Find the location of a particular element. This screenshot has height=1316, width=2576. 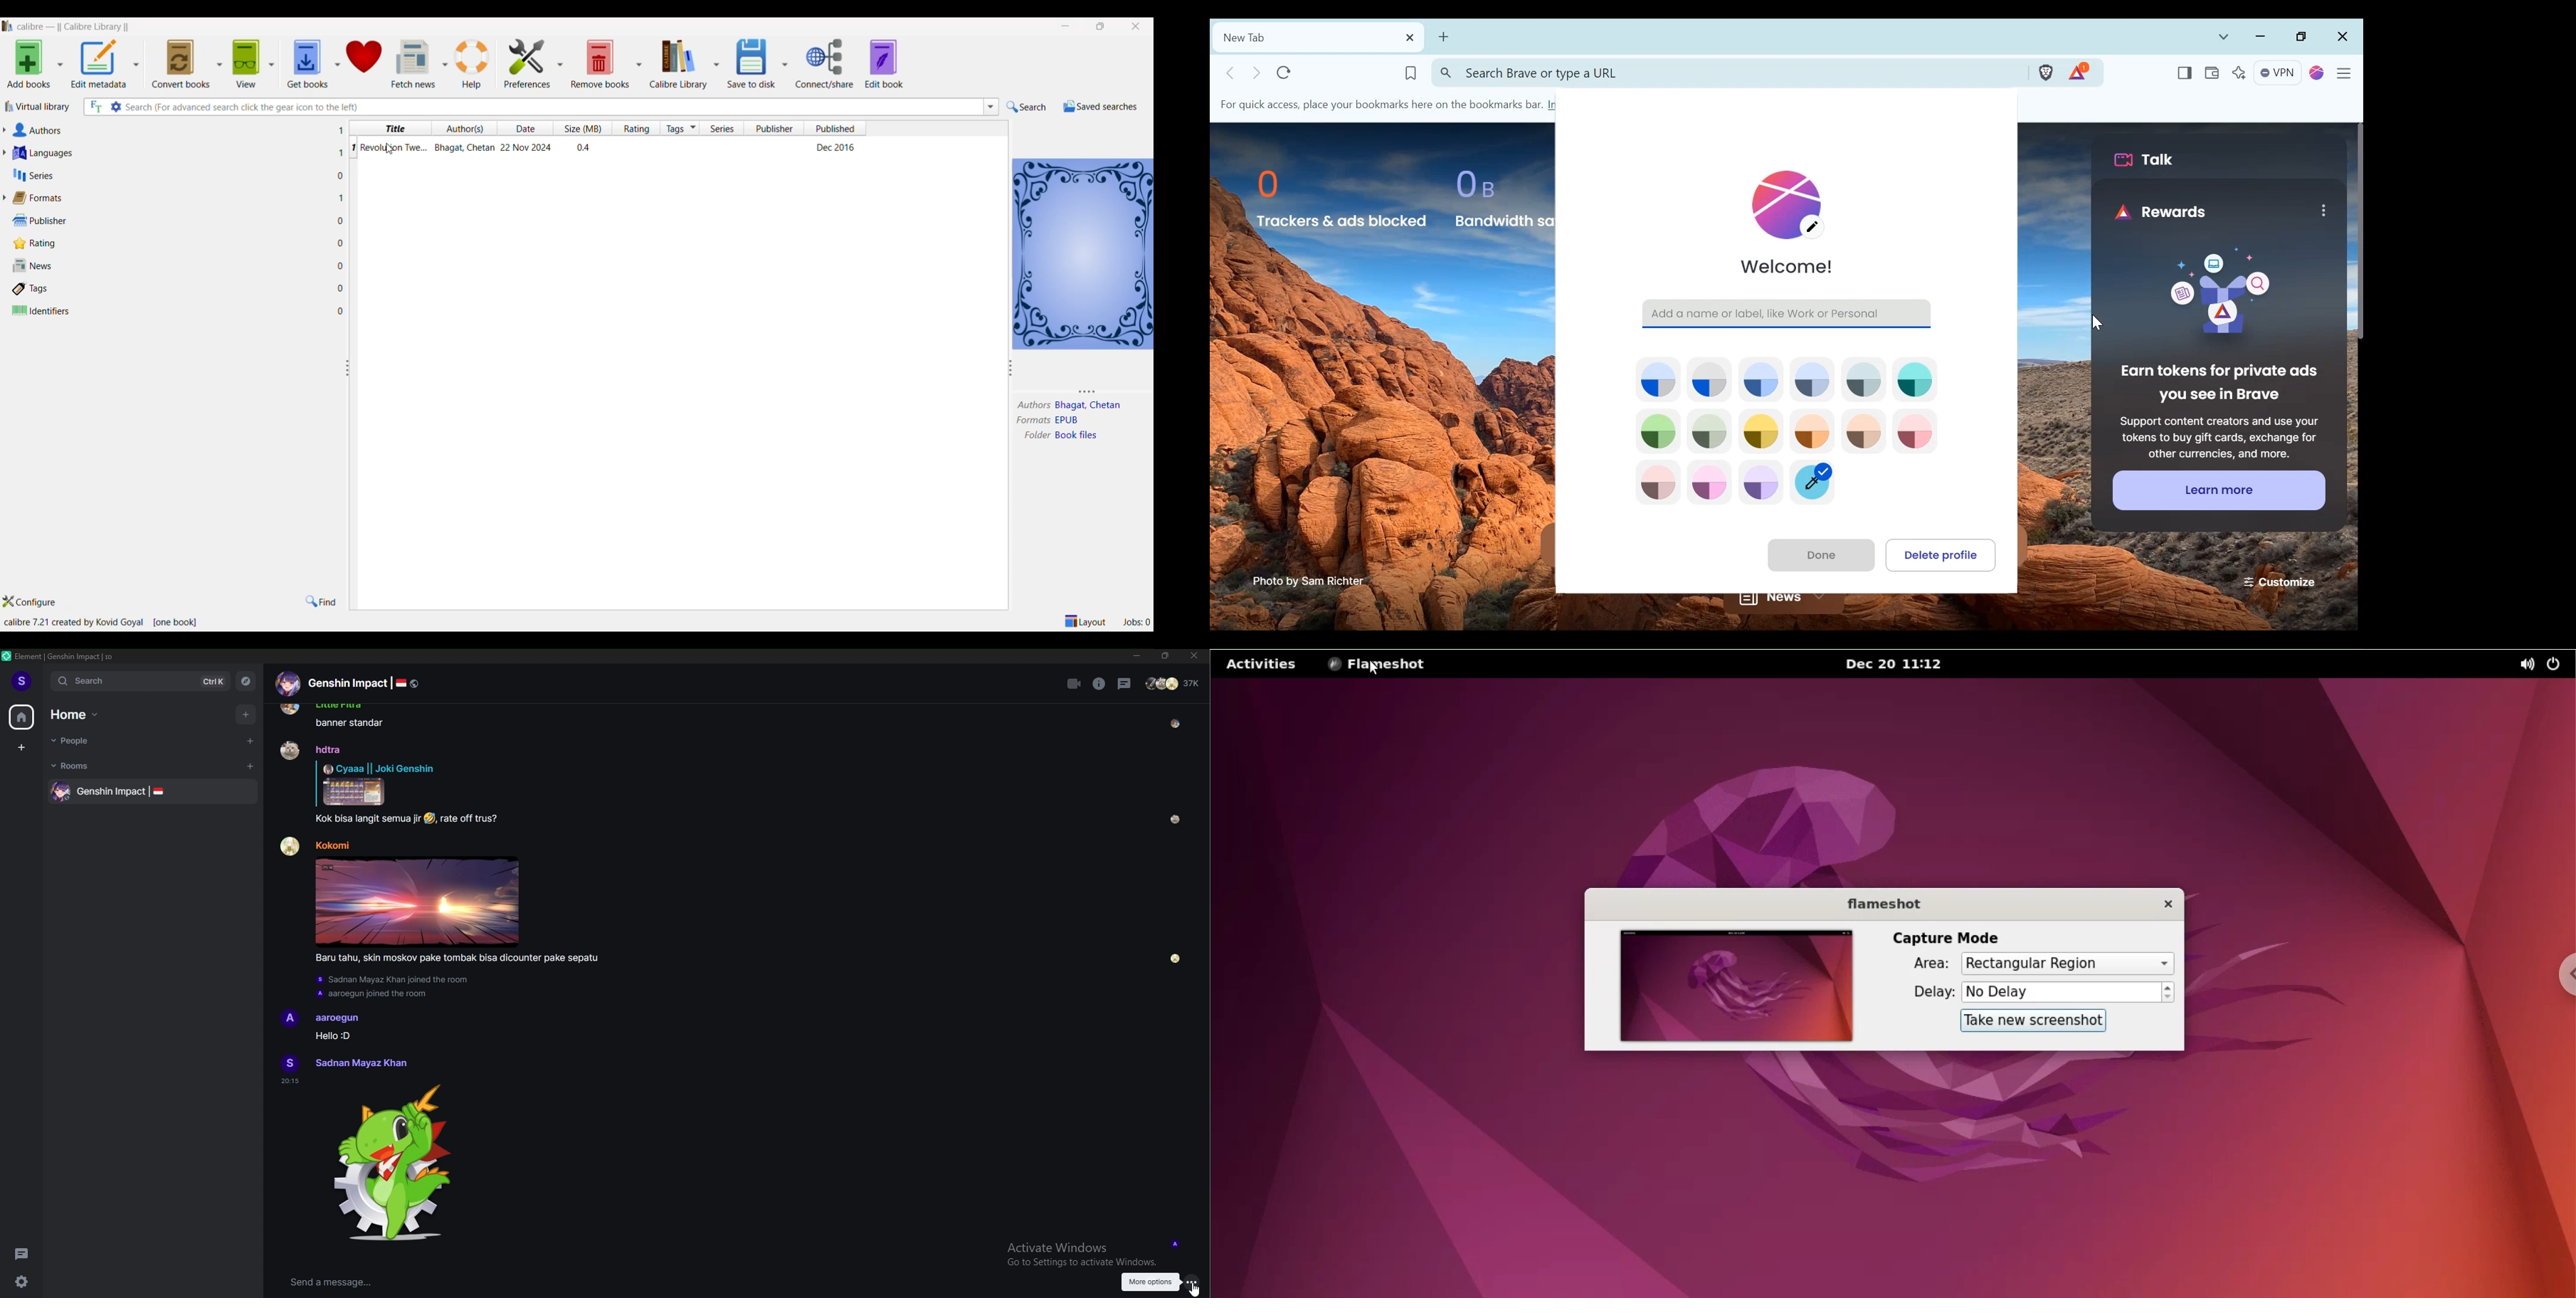

Rewards is located at coordinates (2163, 212).